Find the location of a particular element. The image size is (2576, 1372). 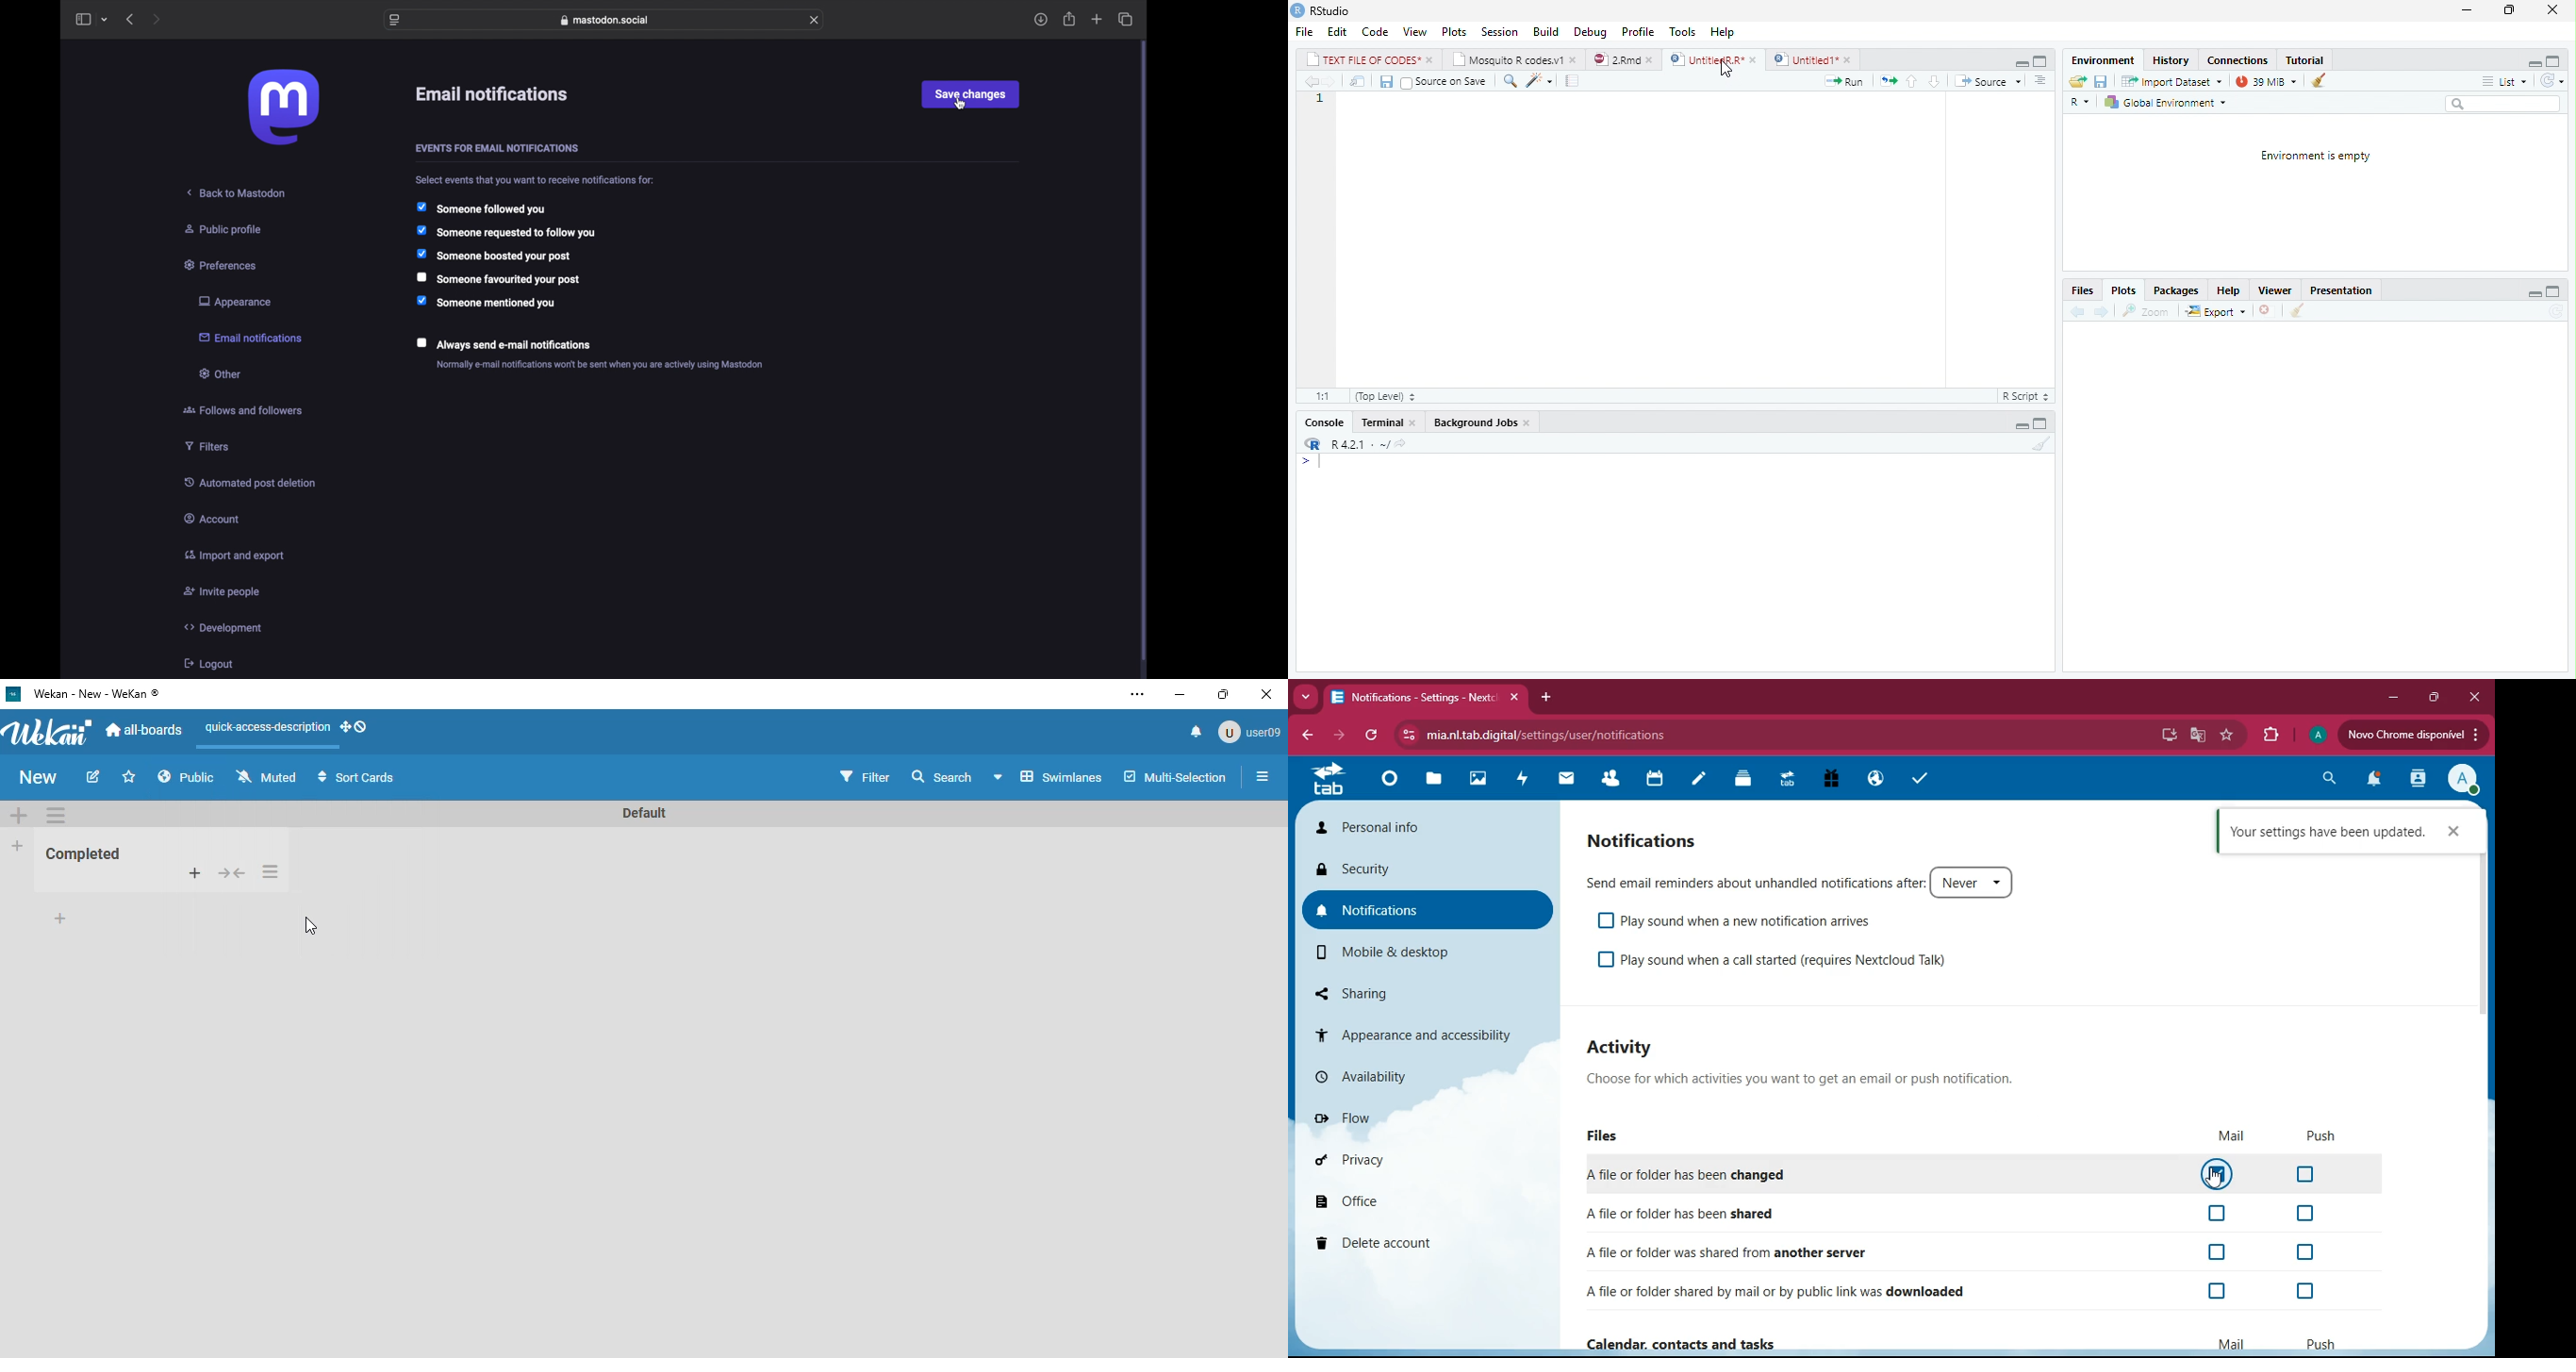

Global environment is located at coordinates (2165, 103).